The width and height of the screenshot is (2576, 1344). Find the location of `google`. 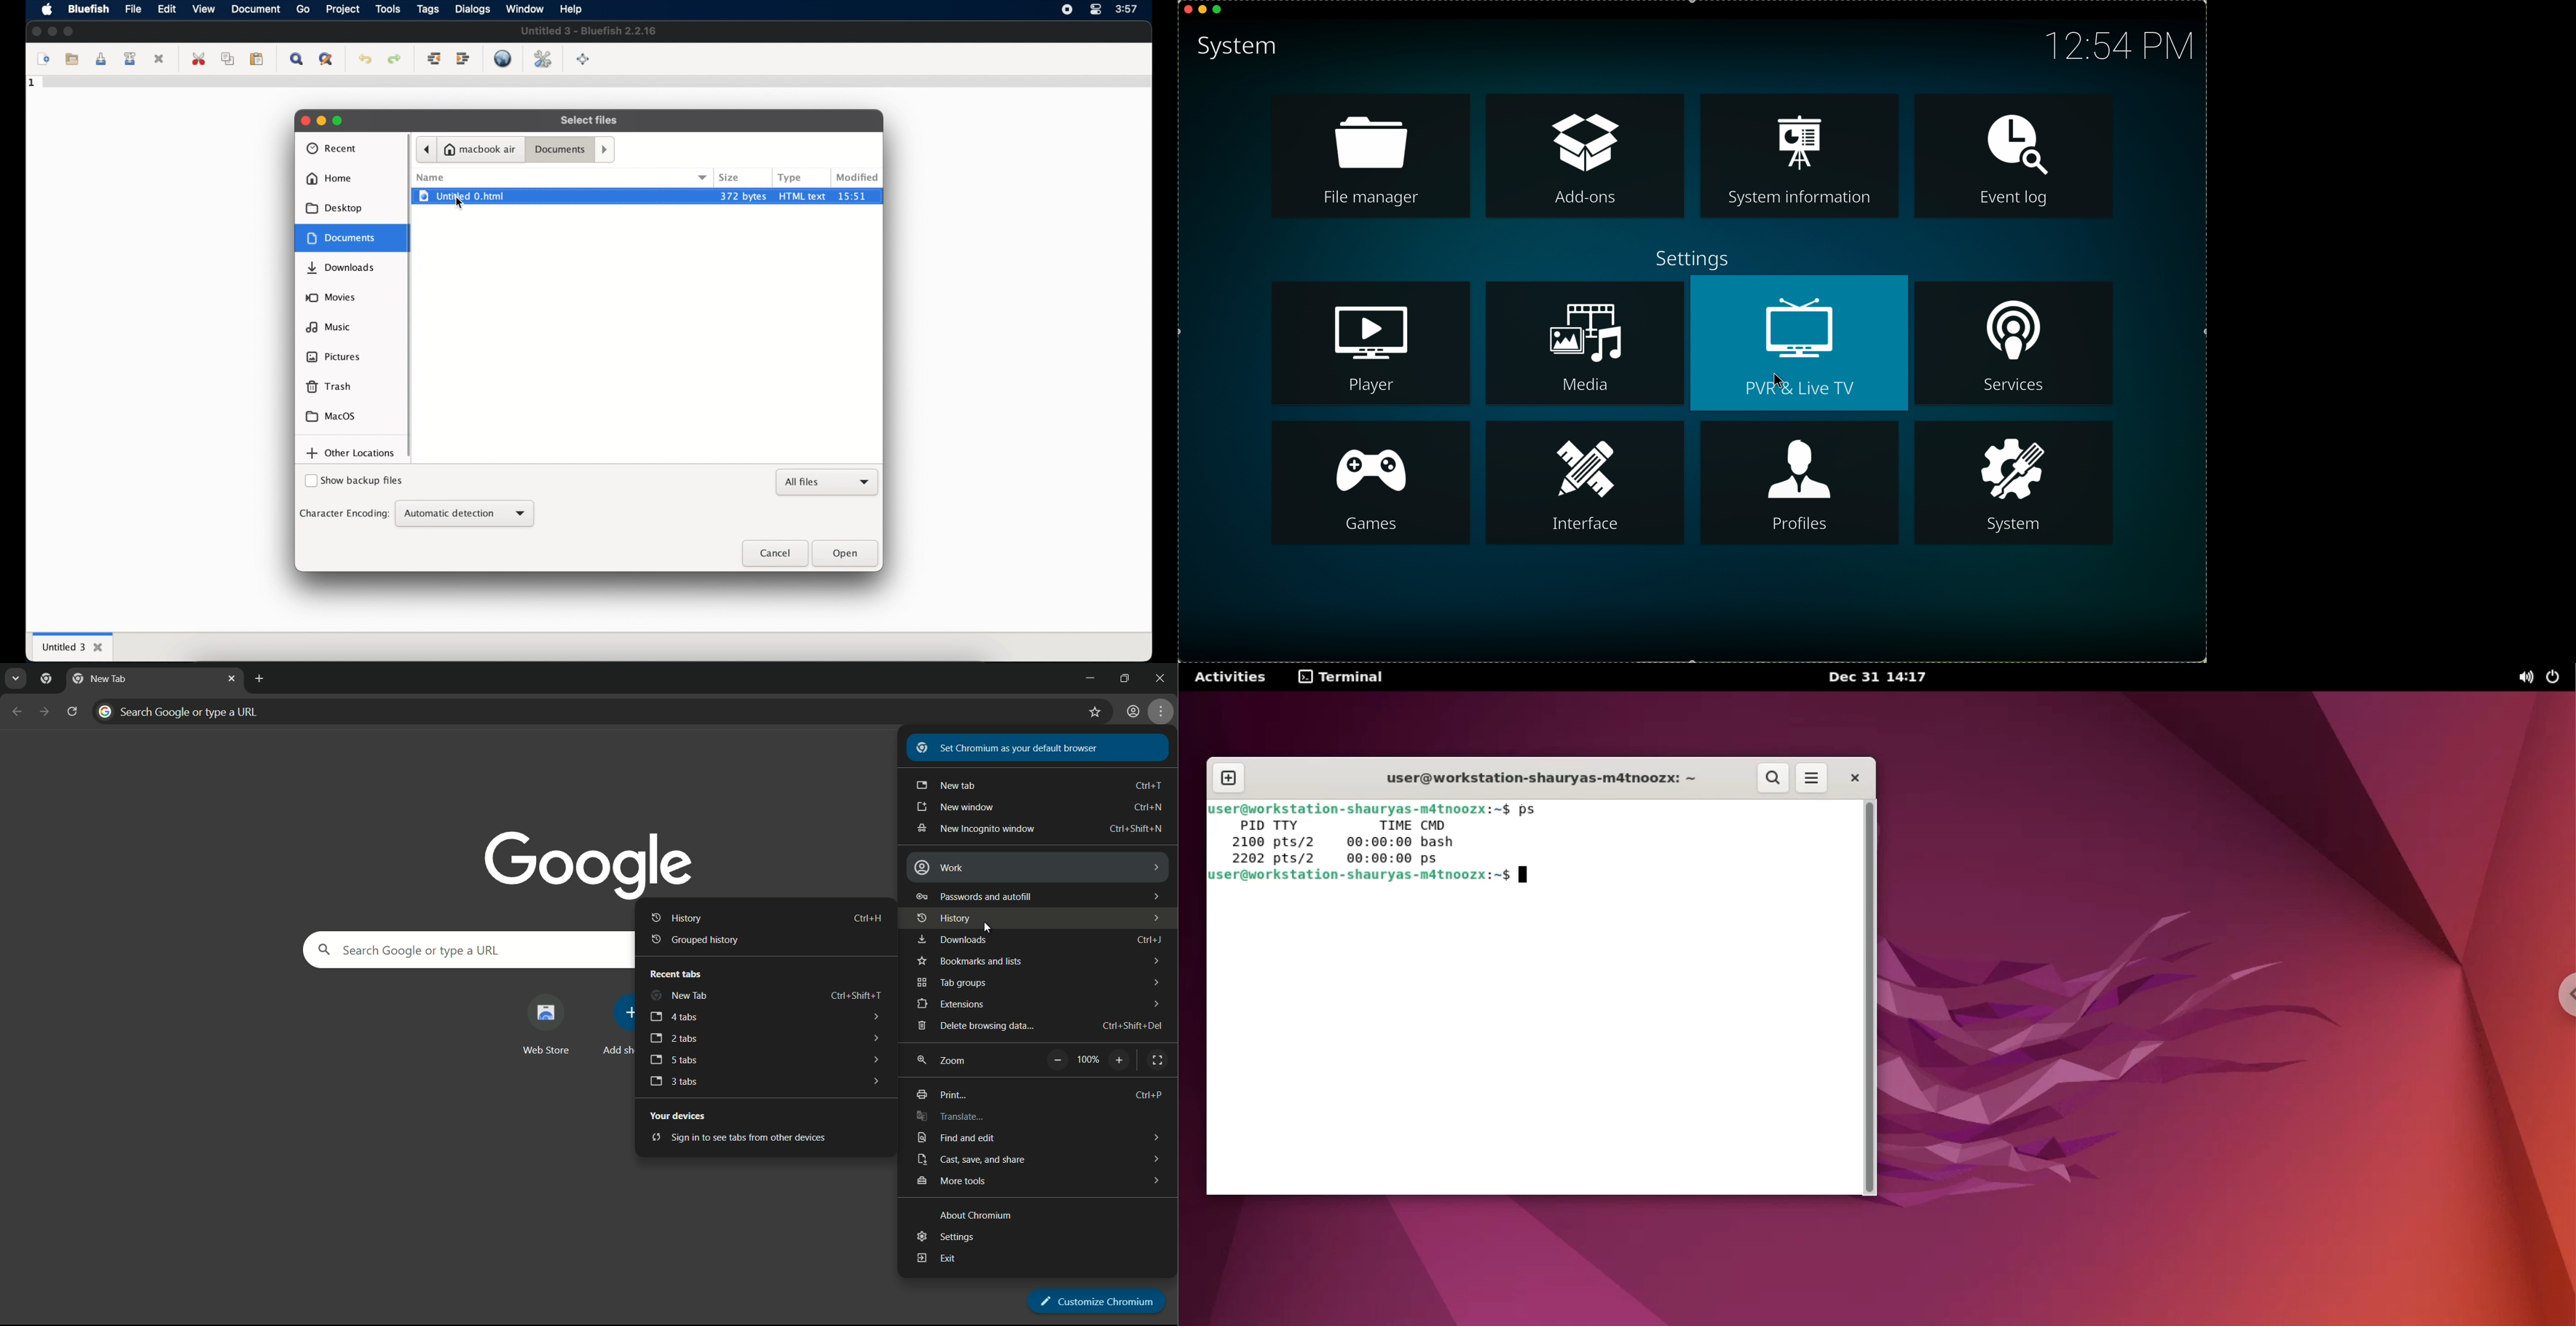

google is located at coordinates (589, 859).